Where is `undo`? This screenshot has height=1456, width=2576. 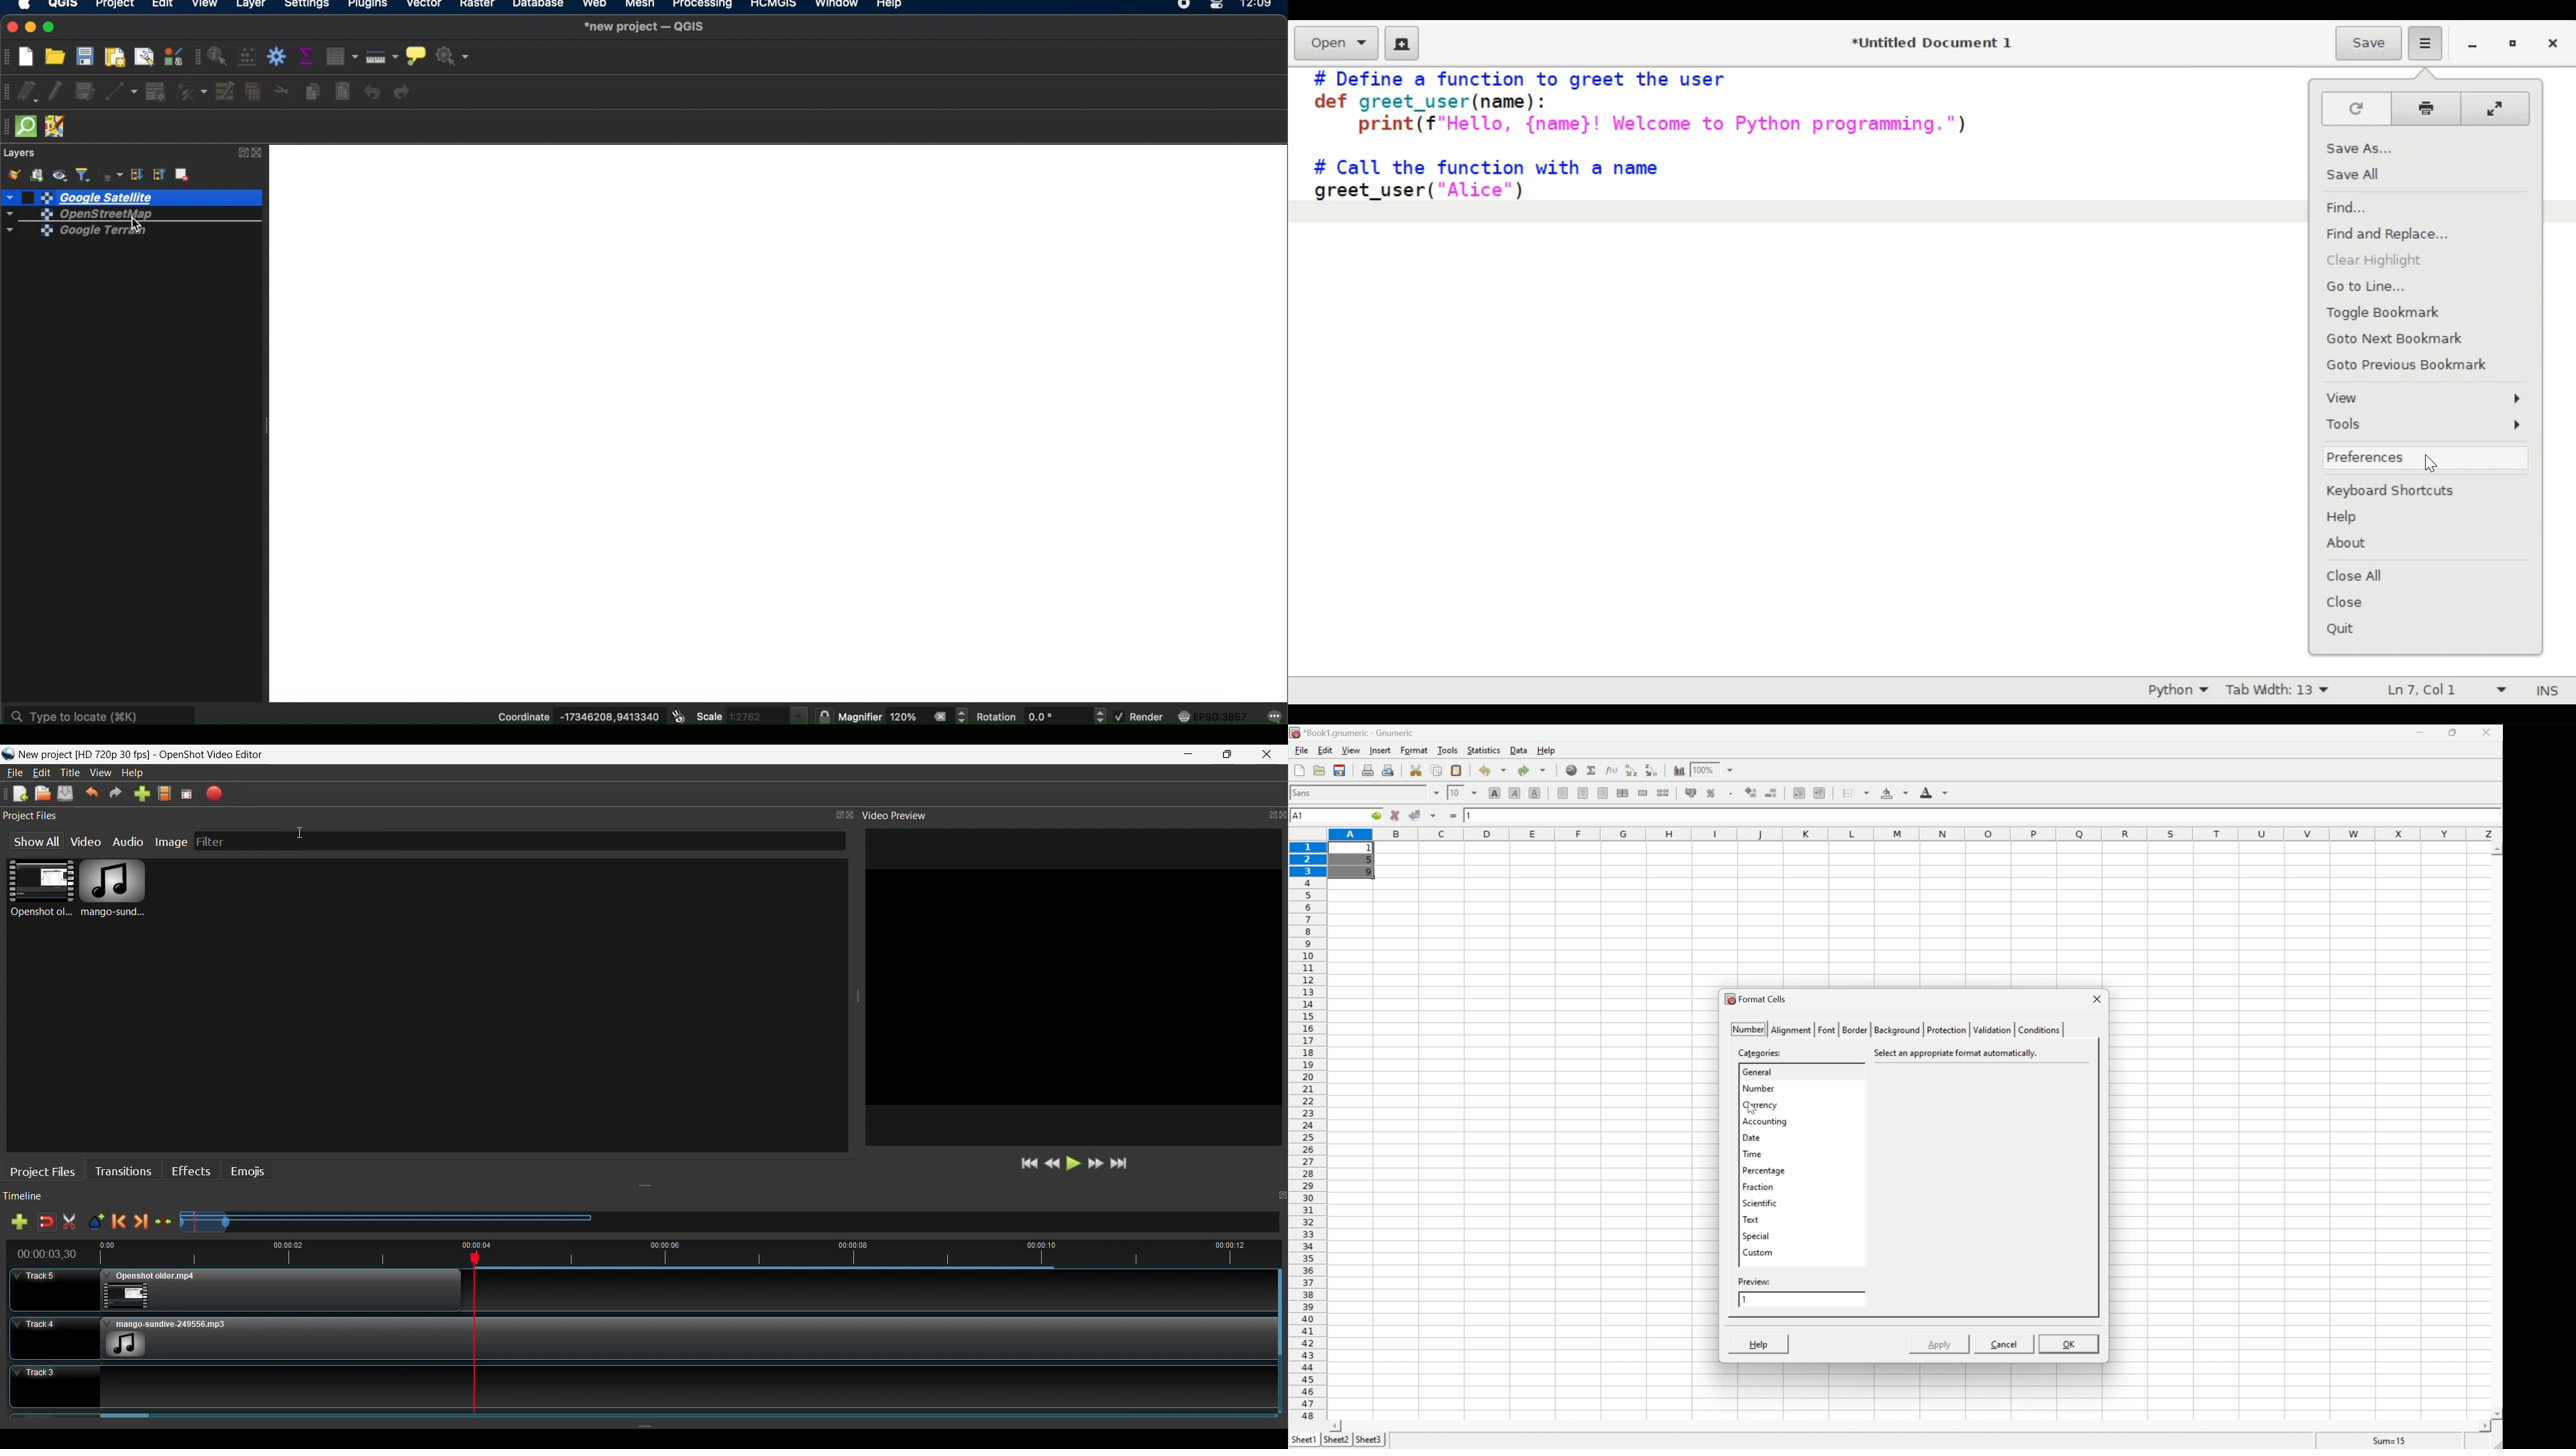 undo is located at coordinates (1494, 772).